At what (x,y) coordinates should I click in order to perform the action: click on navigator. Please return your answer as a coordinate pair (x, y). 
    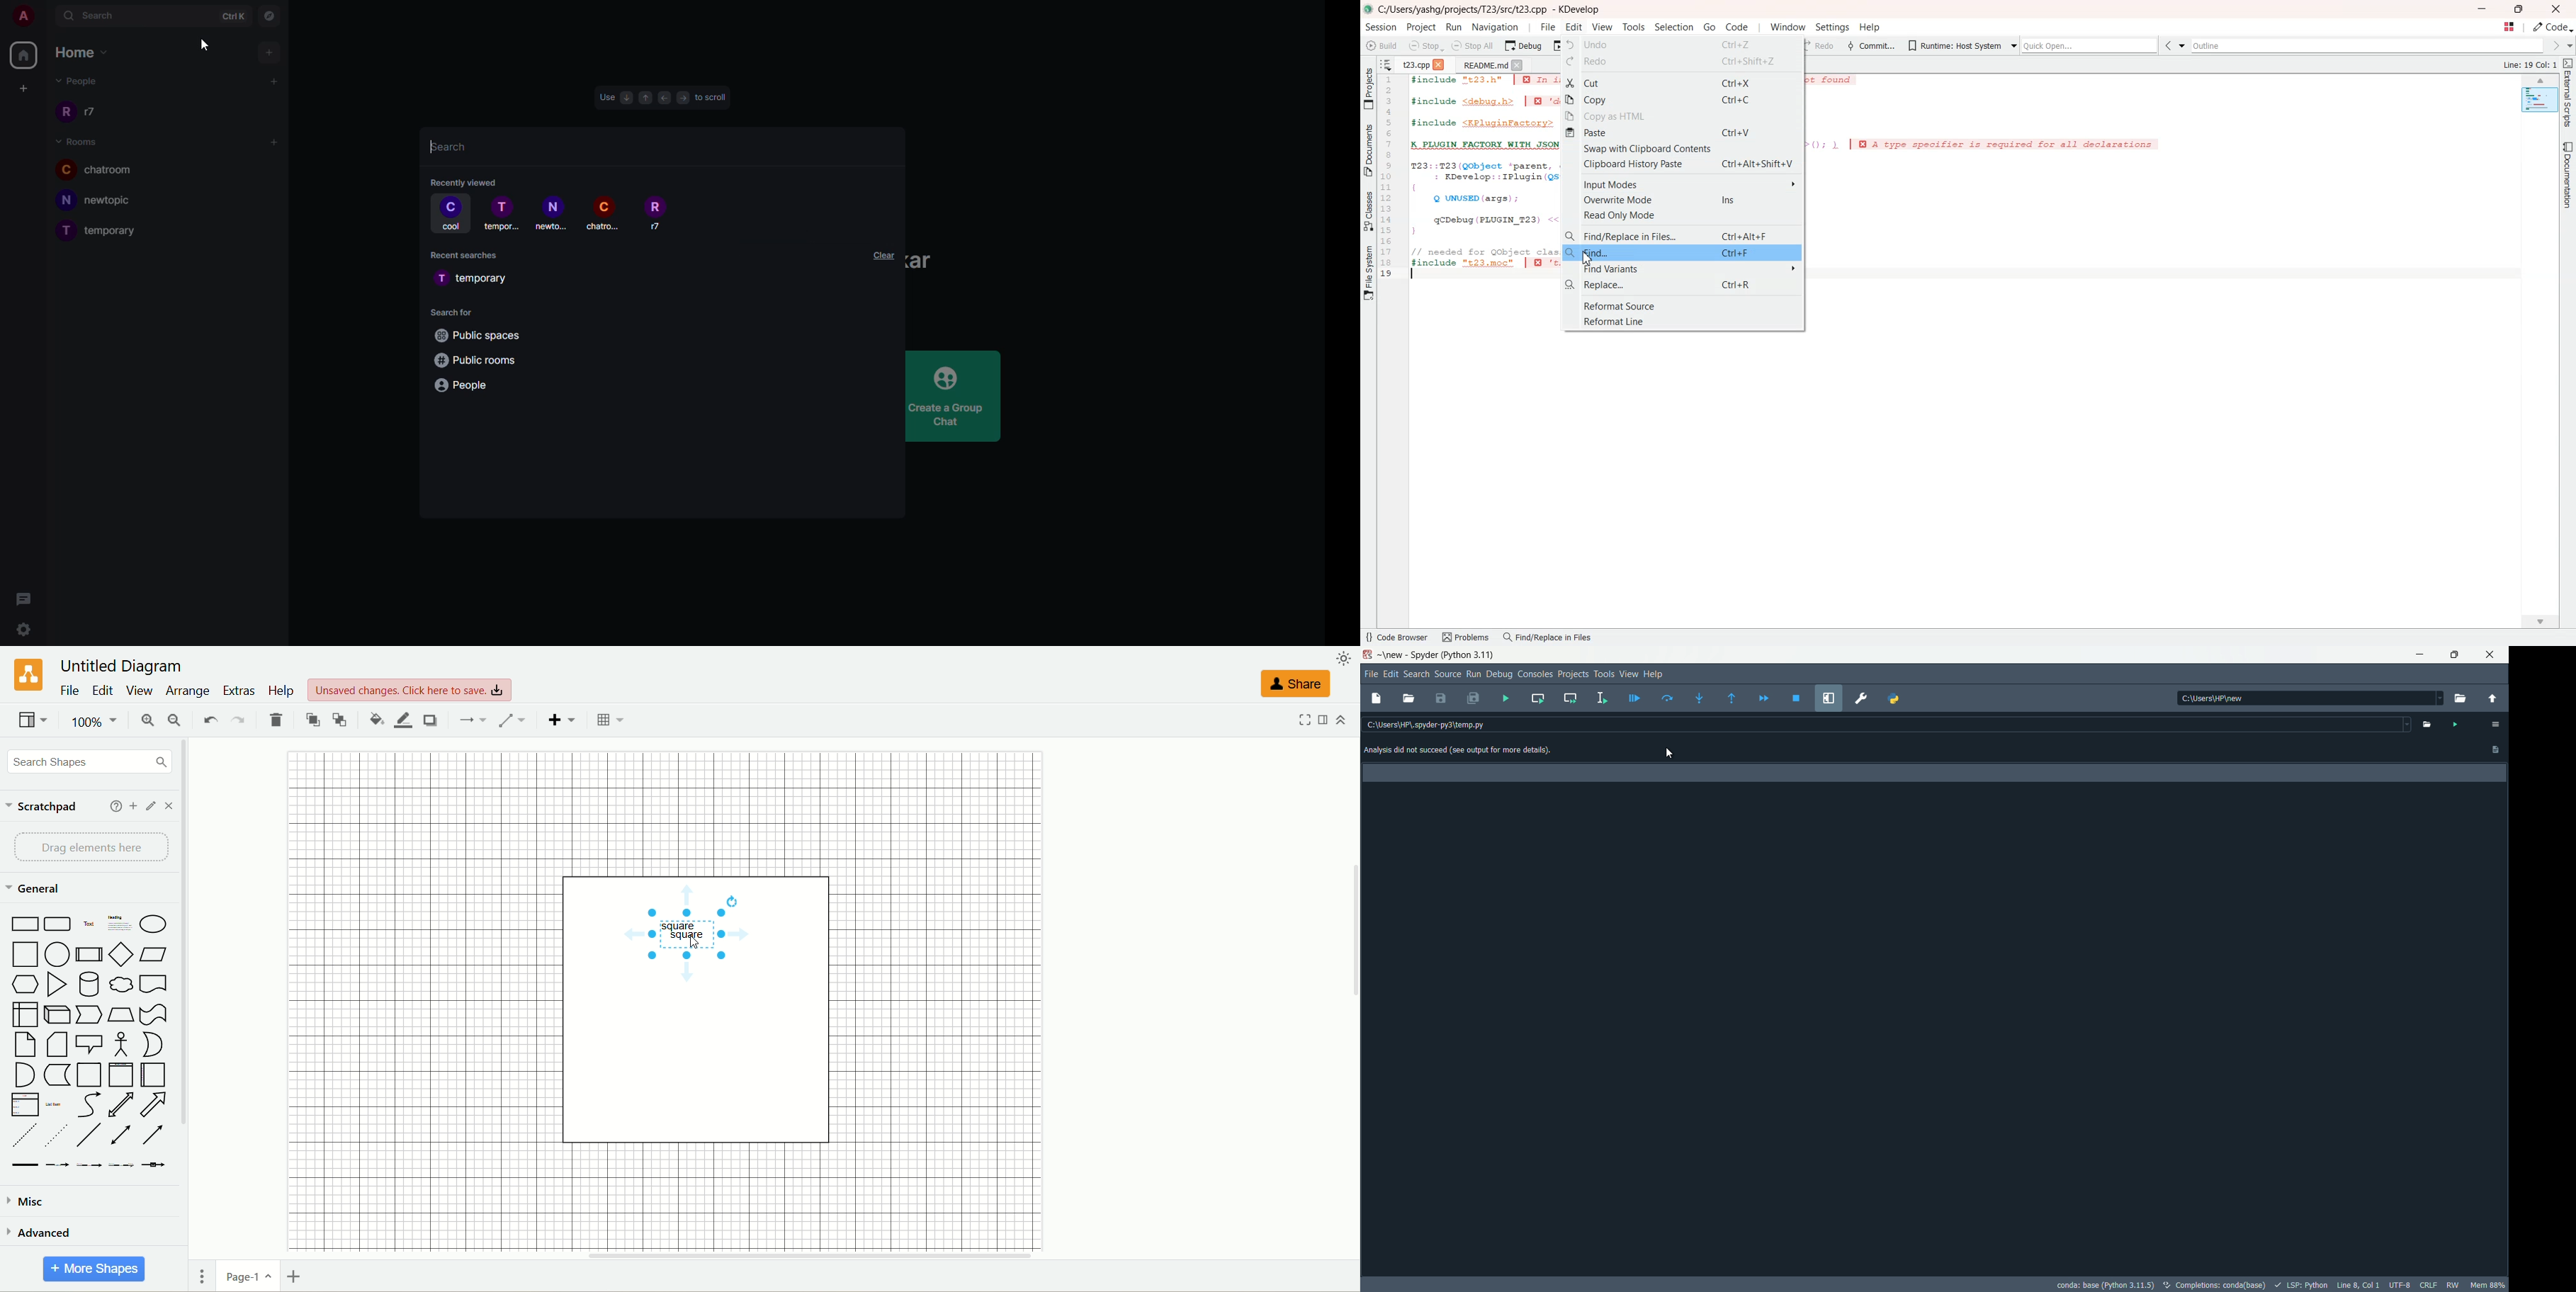
    Looking at the image, I should click on (271, 17).